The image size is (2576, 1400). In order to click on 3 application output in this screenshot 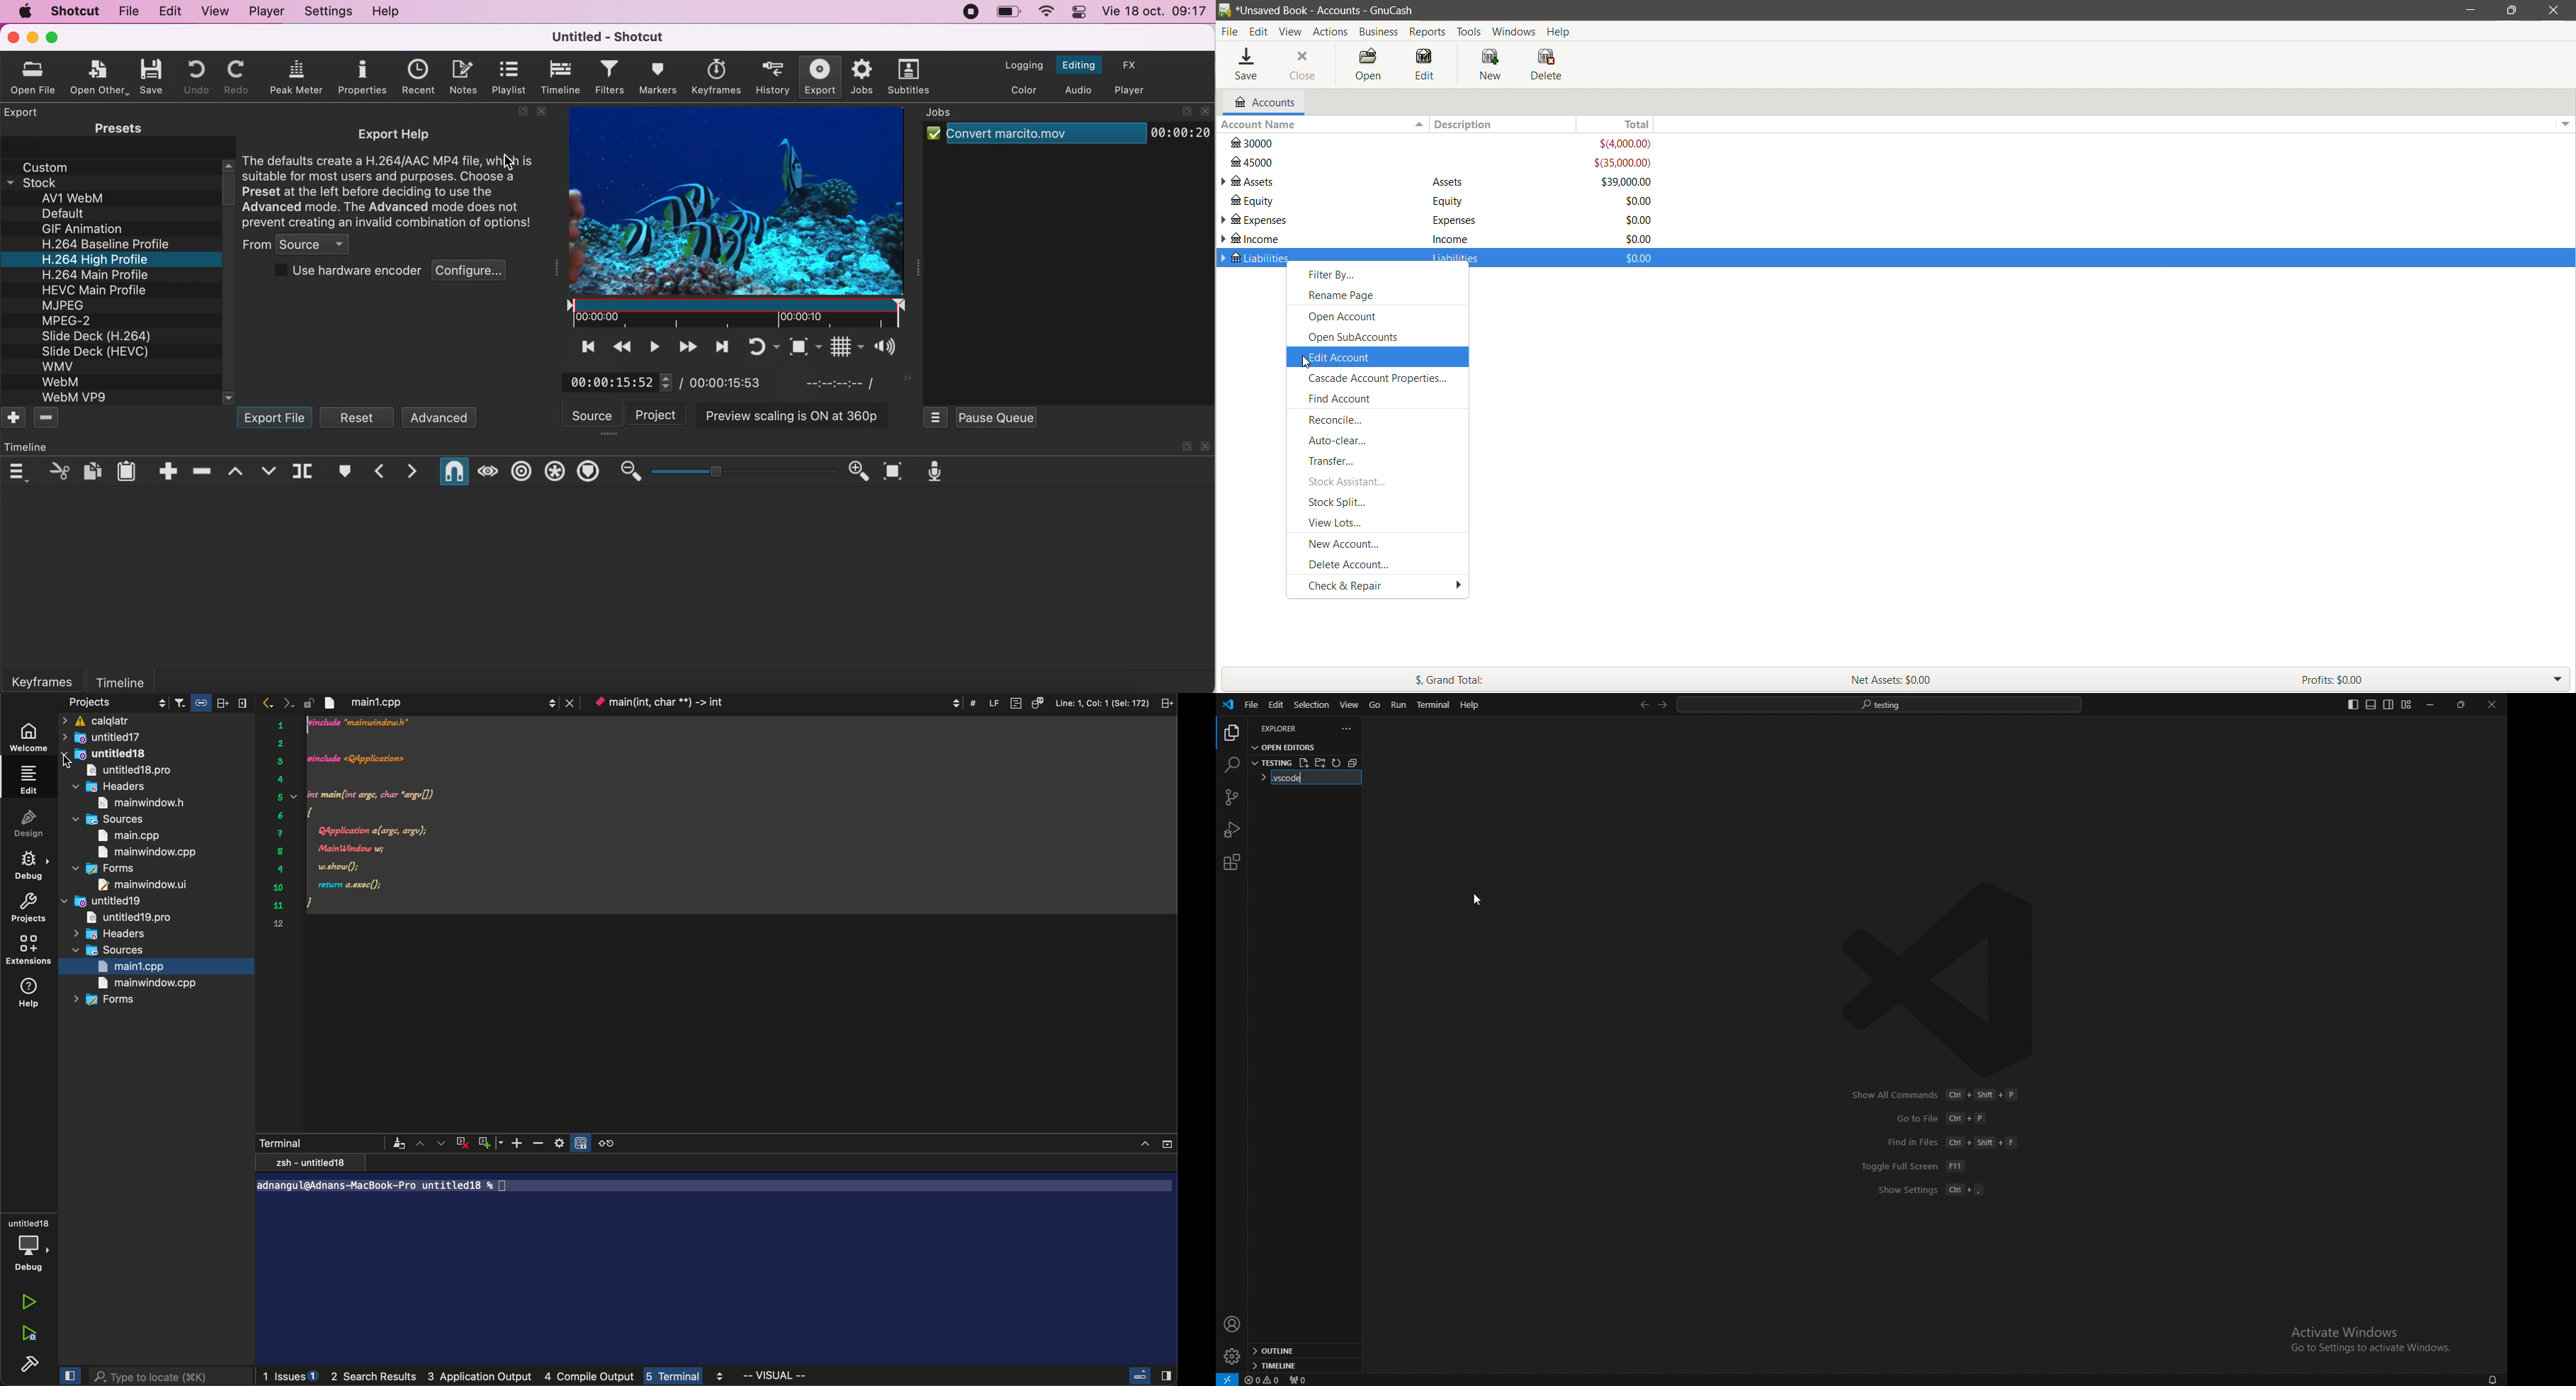, I will do `click(479, 1376)`.